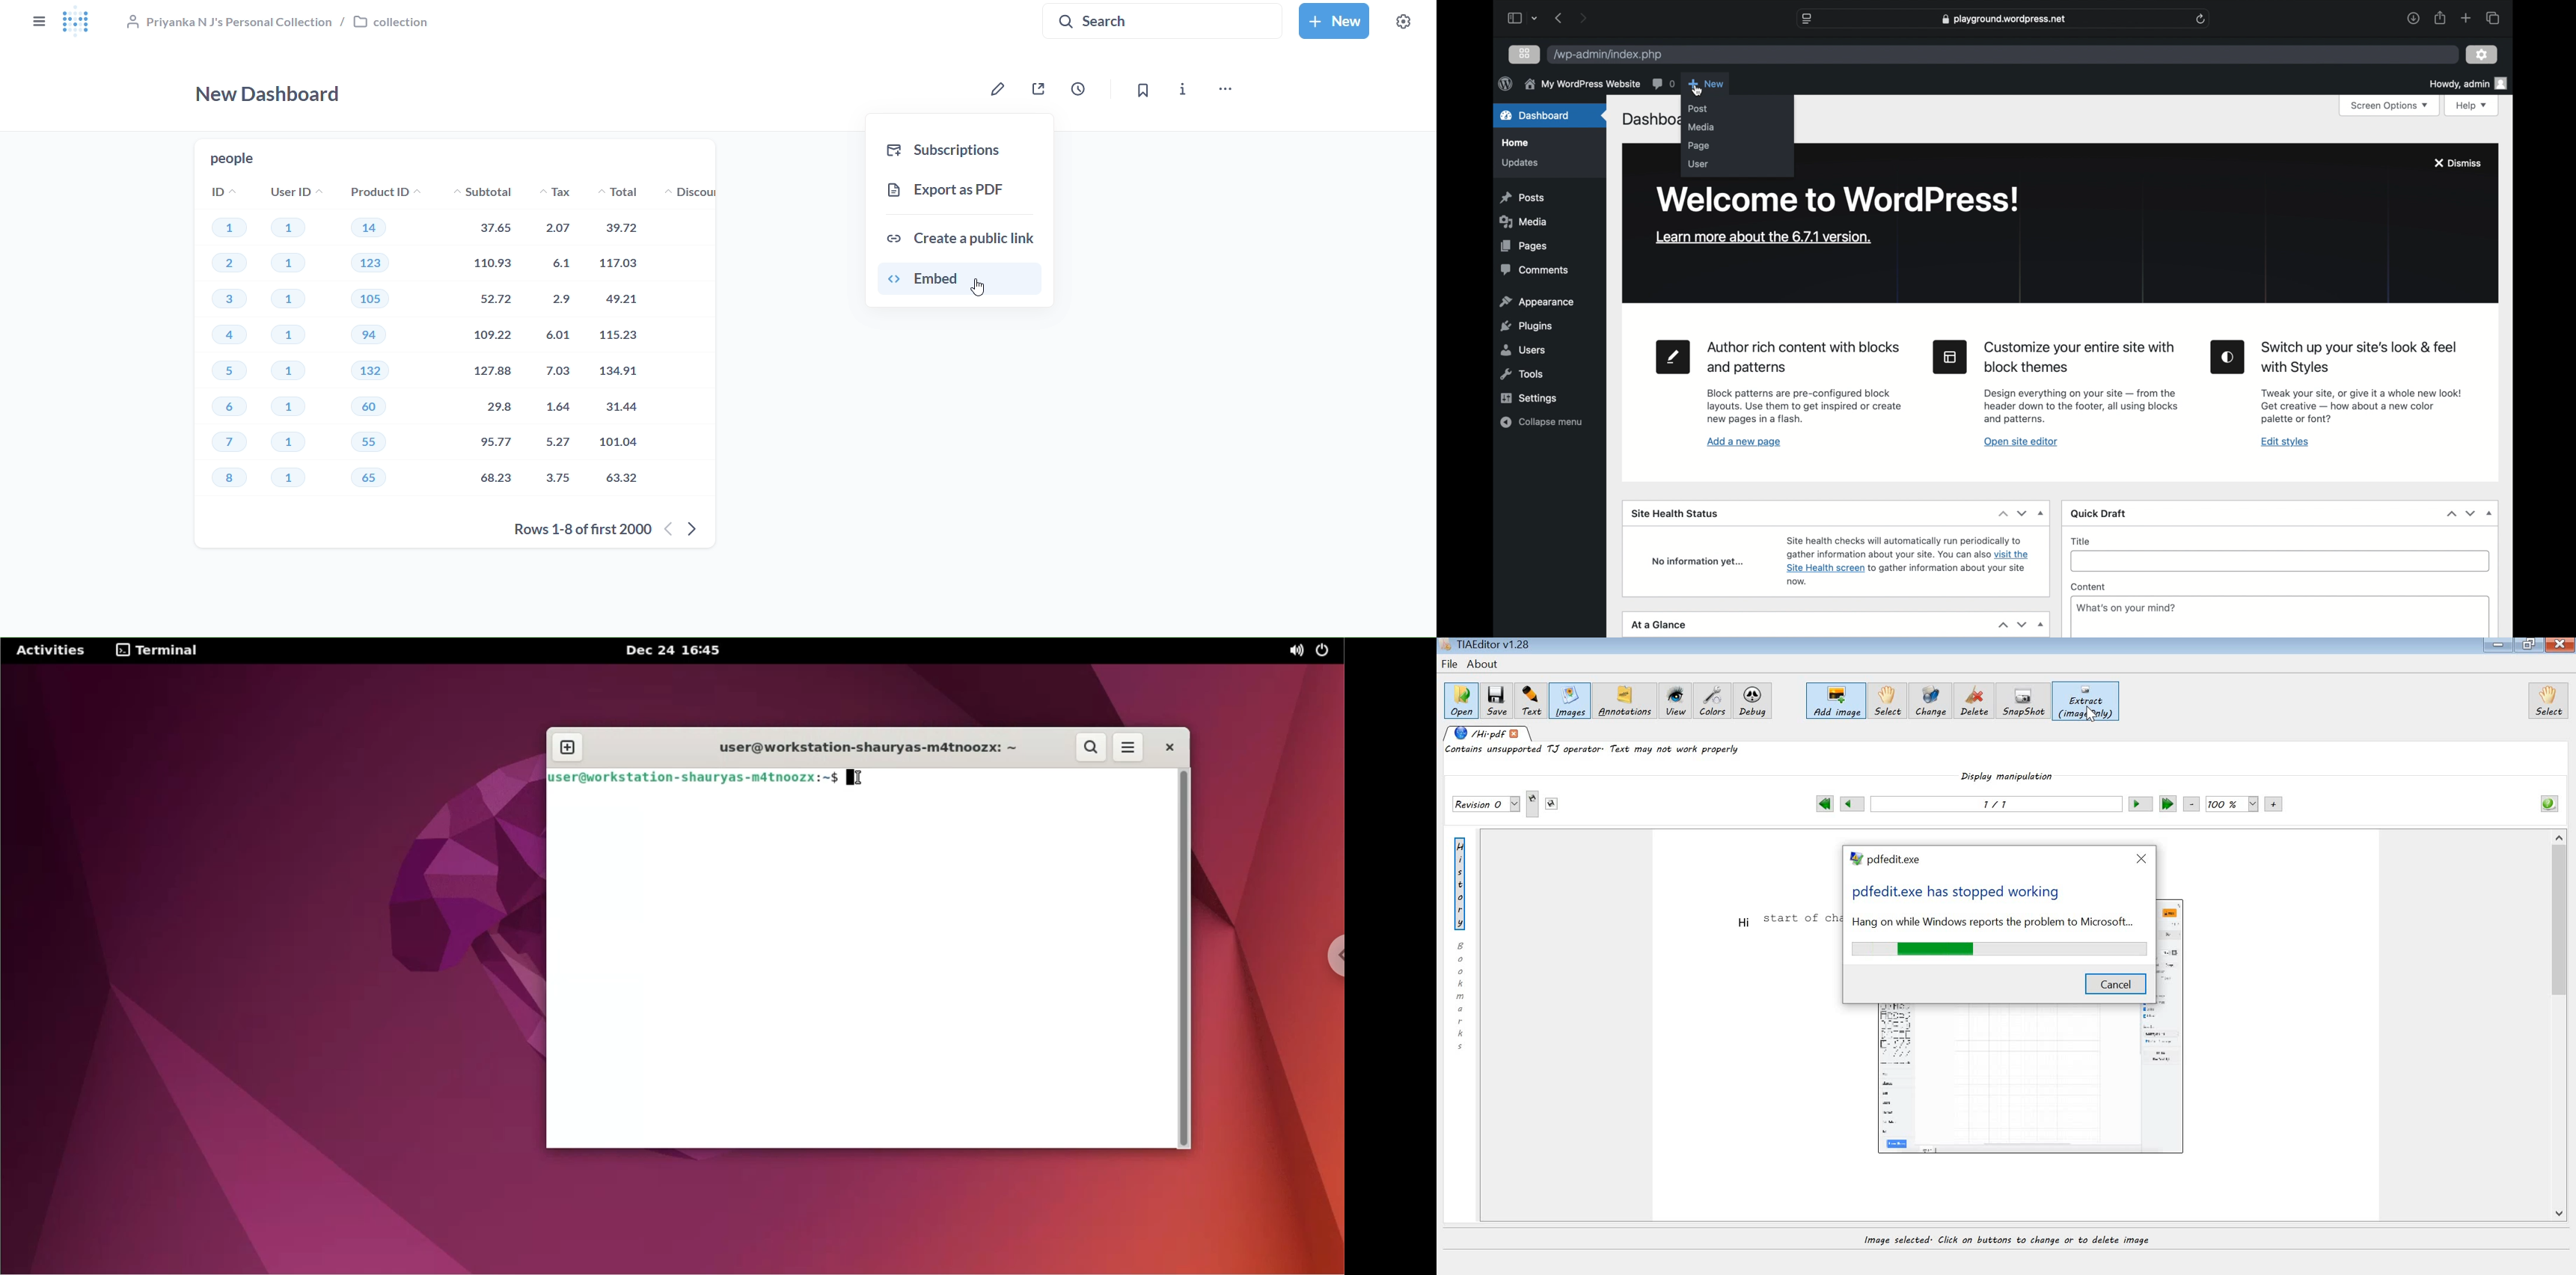 The image size is (2576, 1288). Describe the element at coordinates (2482, 55) in the screenshot. I see `settings` at that location.